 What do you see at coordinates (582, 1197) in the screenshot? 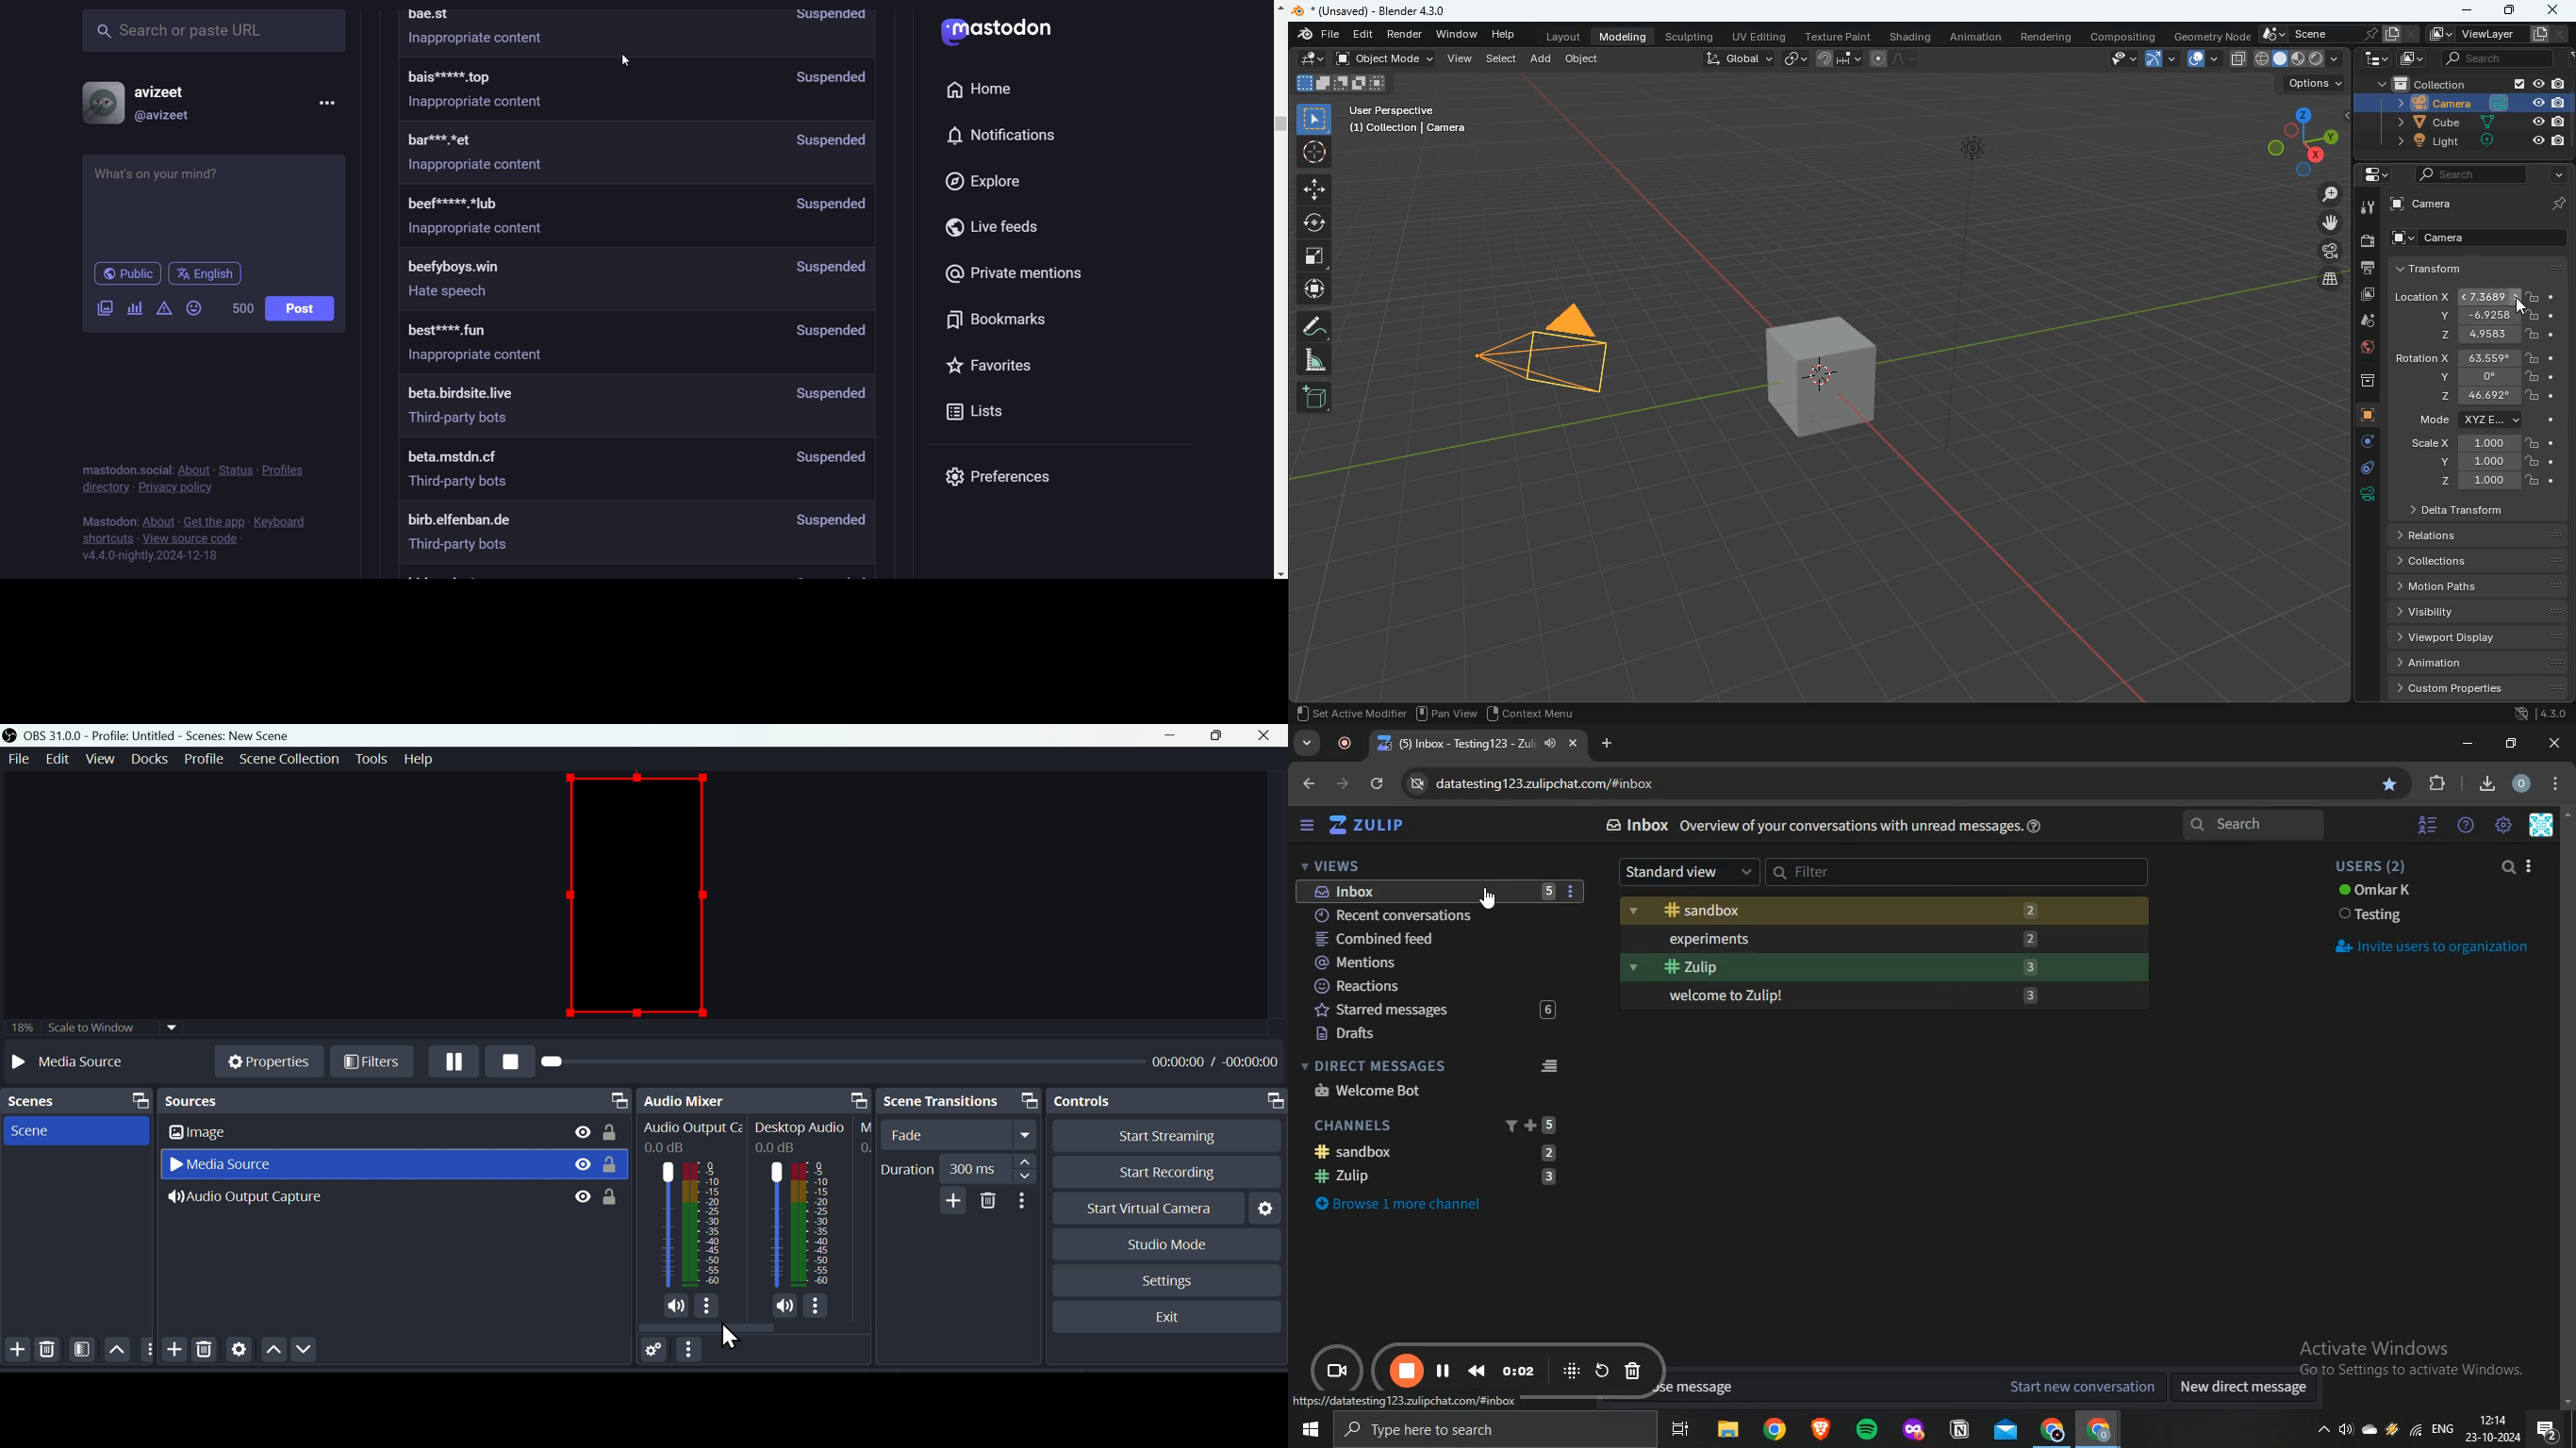
I see `Visibility` at bounding box center [582, 1197].